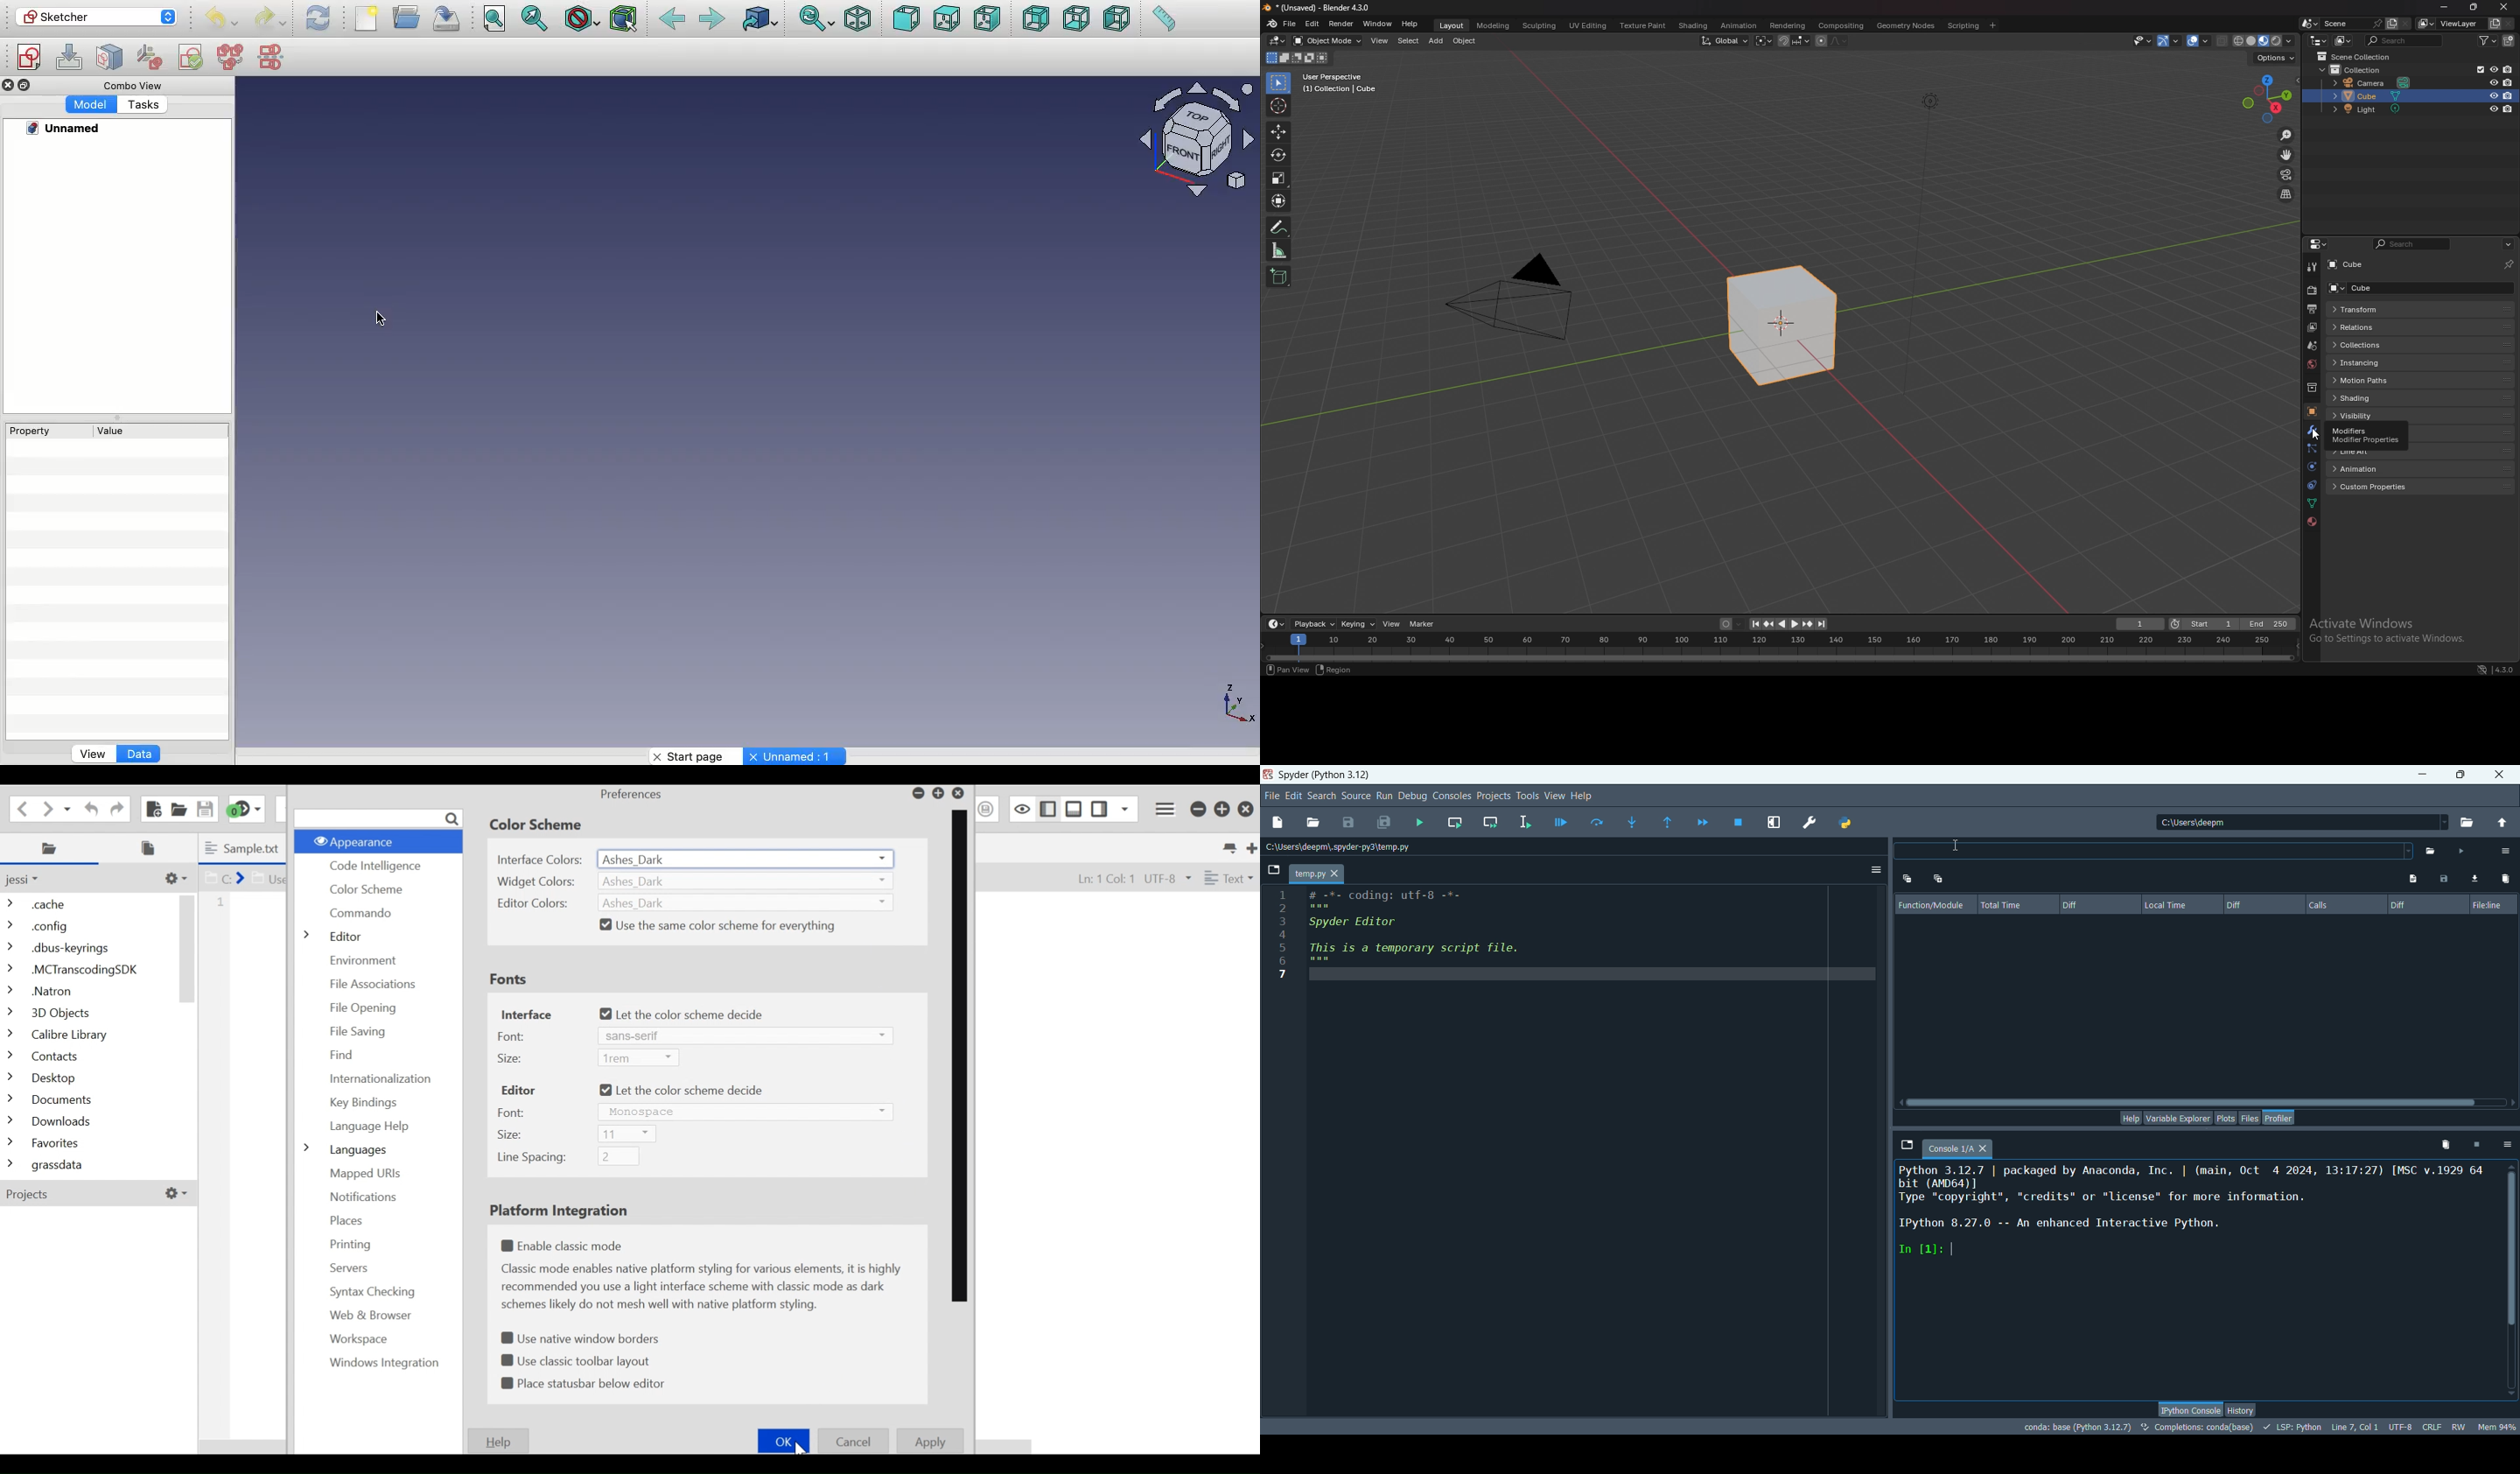 The image size is (2520, 1484). What do you see at coordinates (2250, 1118) in the screenshot?
I see `files` at bounding box center [2250, 1118].